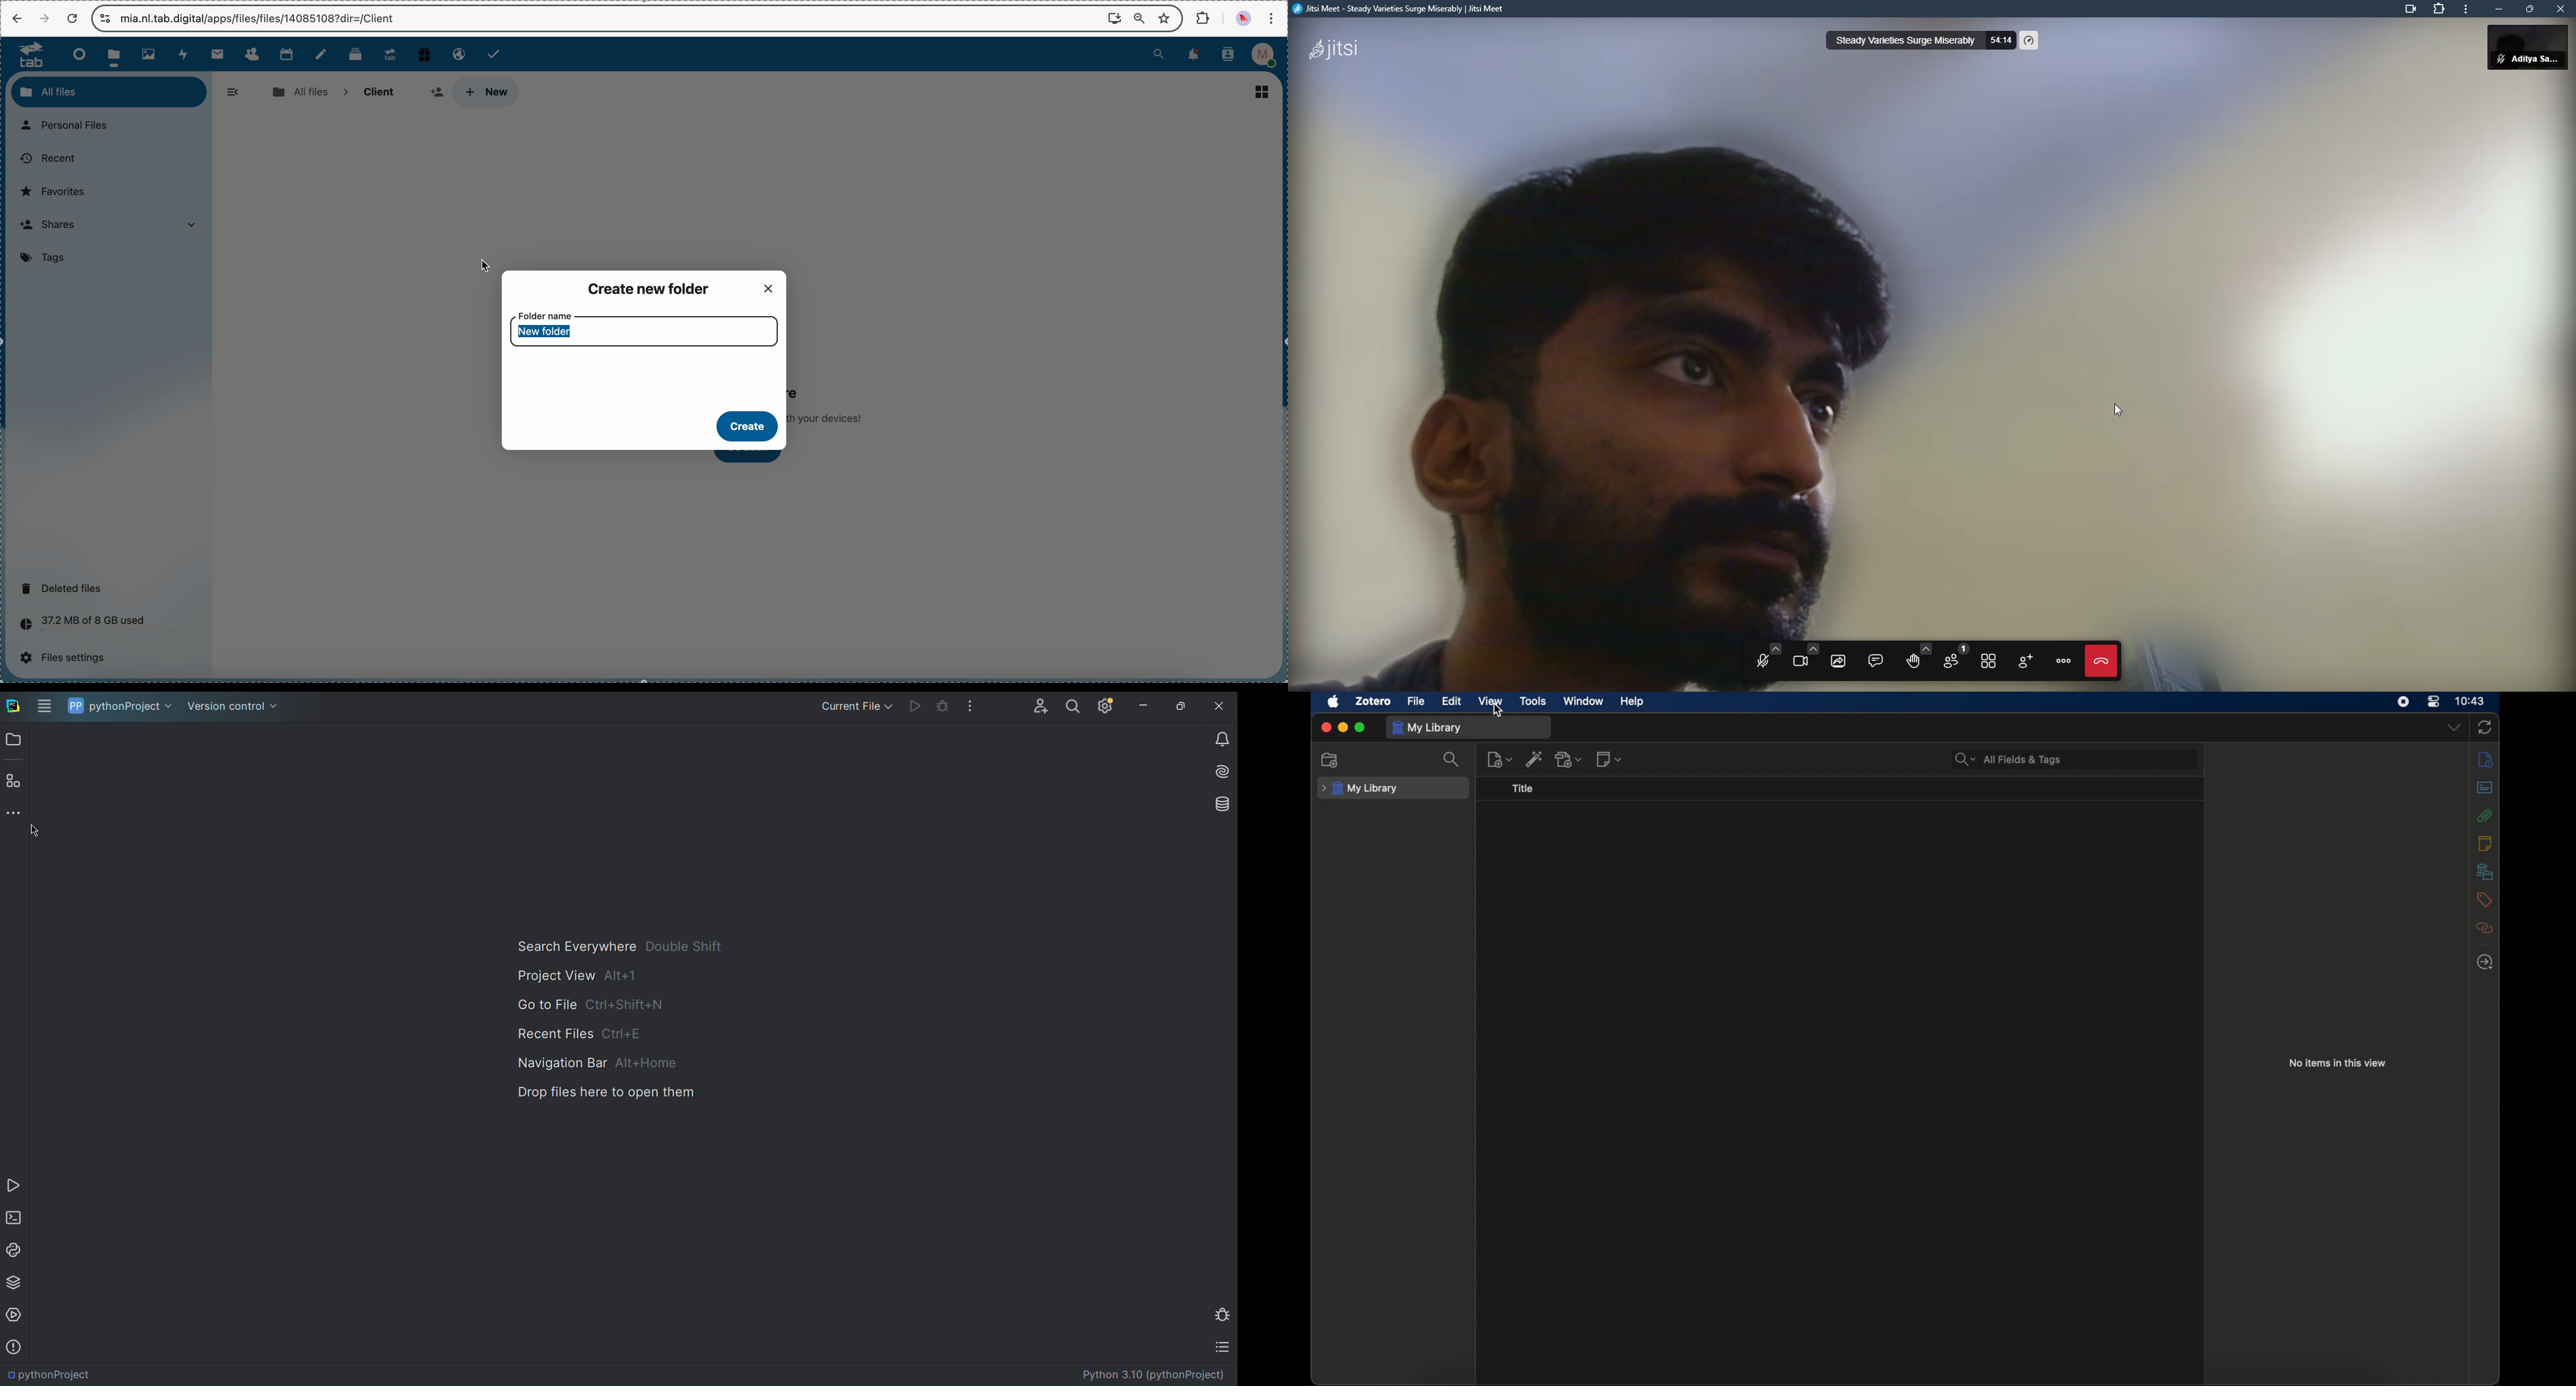 This screenshot has width=2576, height=1400. Describe the element at coordinates (71, 19) in the screenshot. I see `cancel` at that location.